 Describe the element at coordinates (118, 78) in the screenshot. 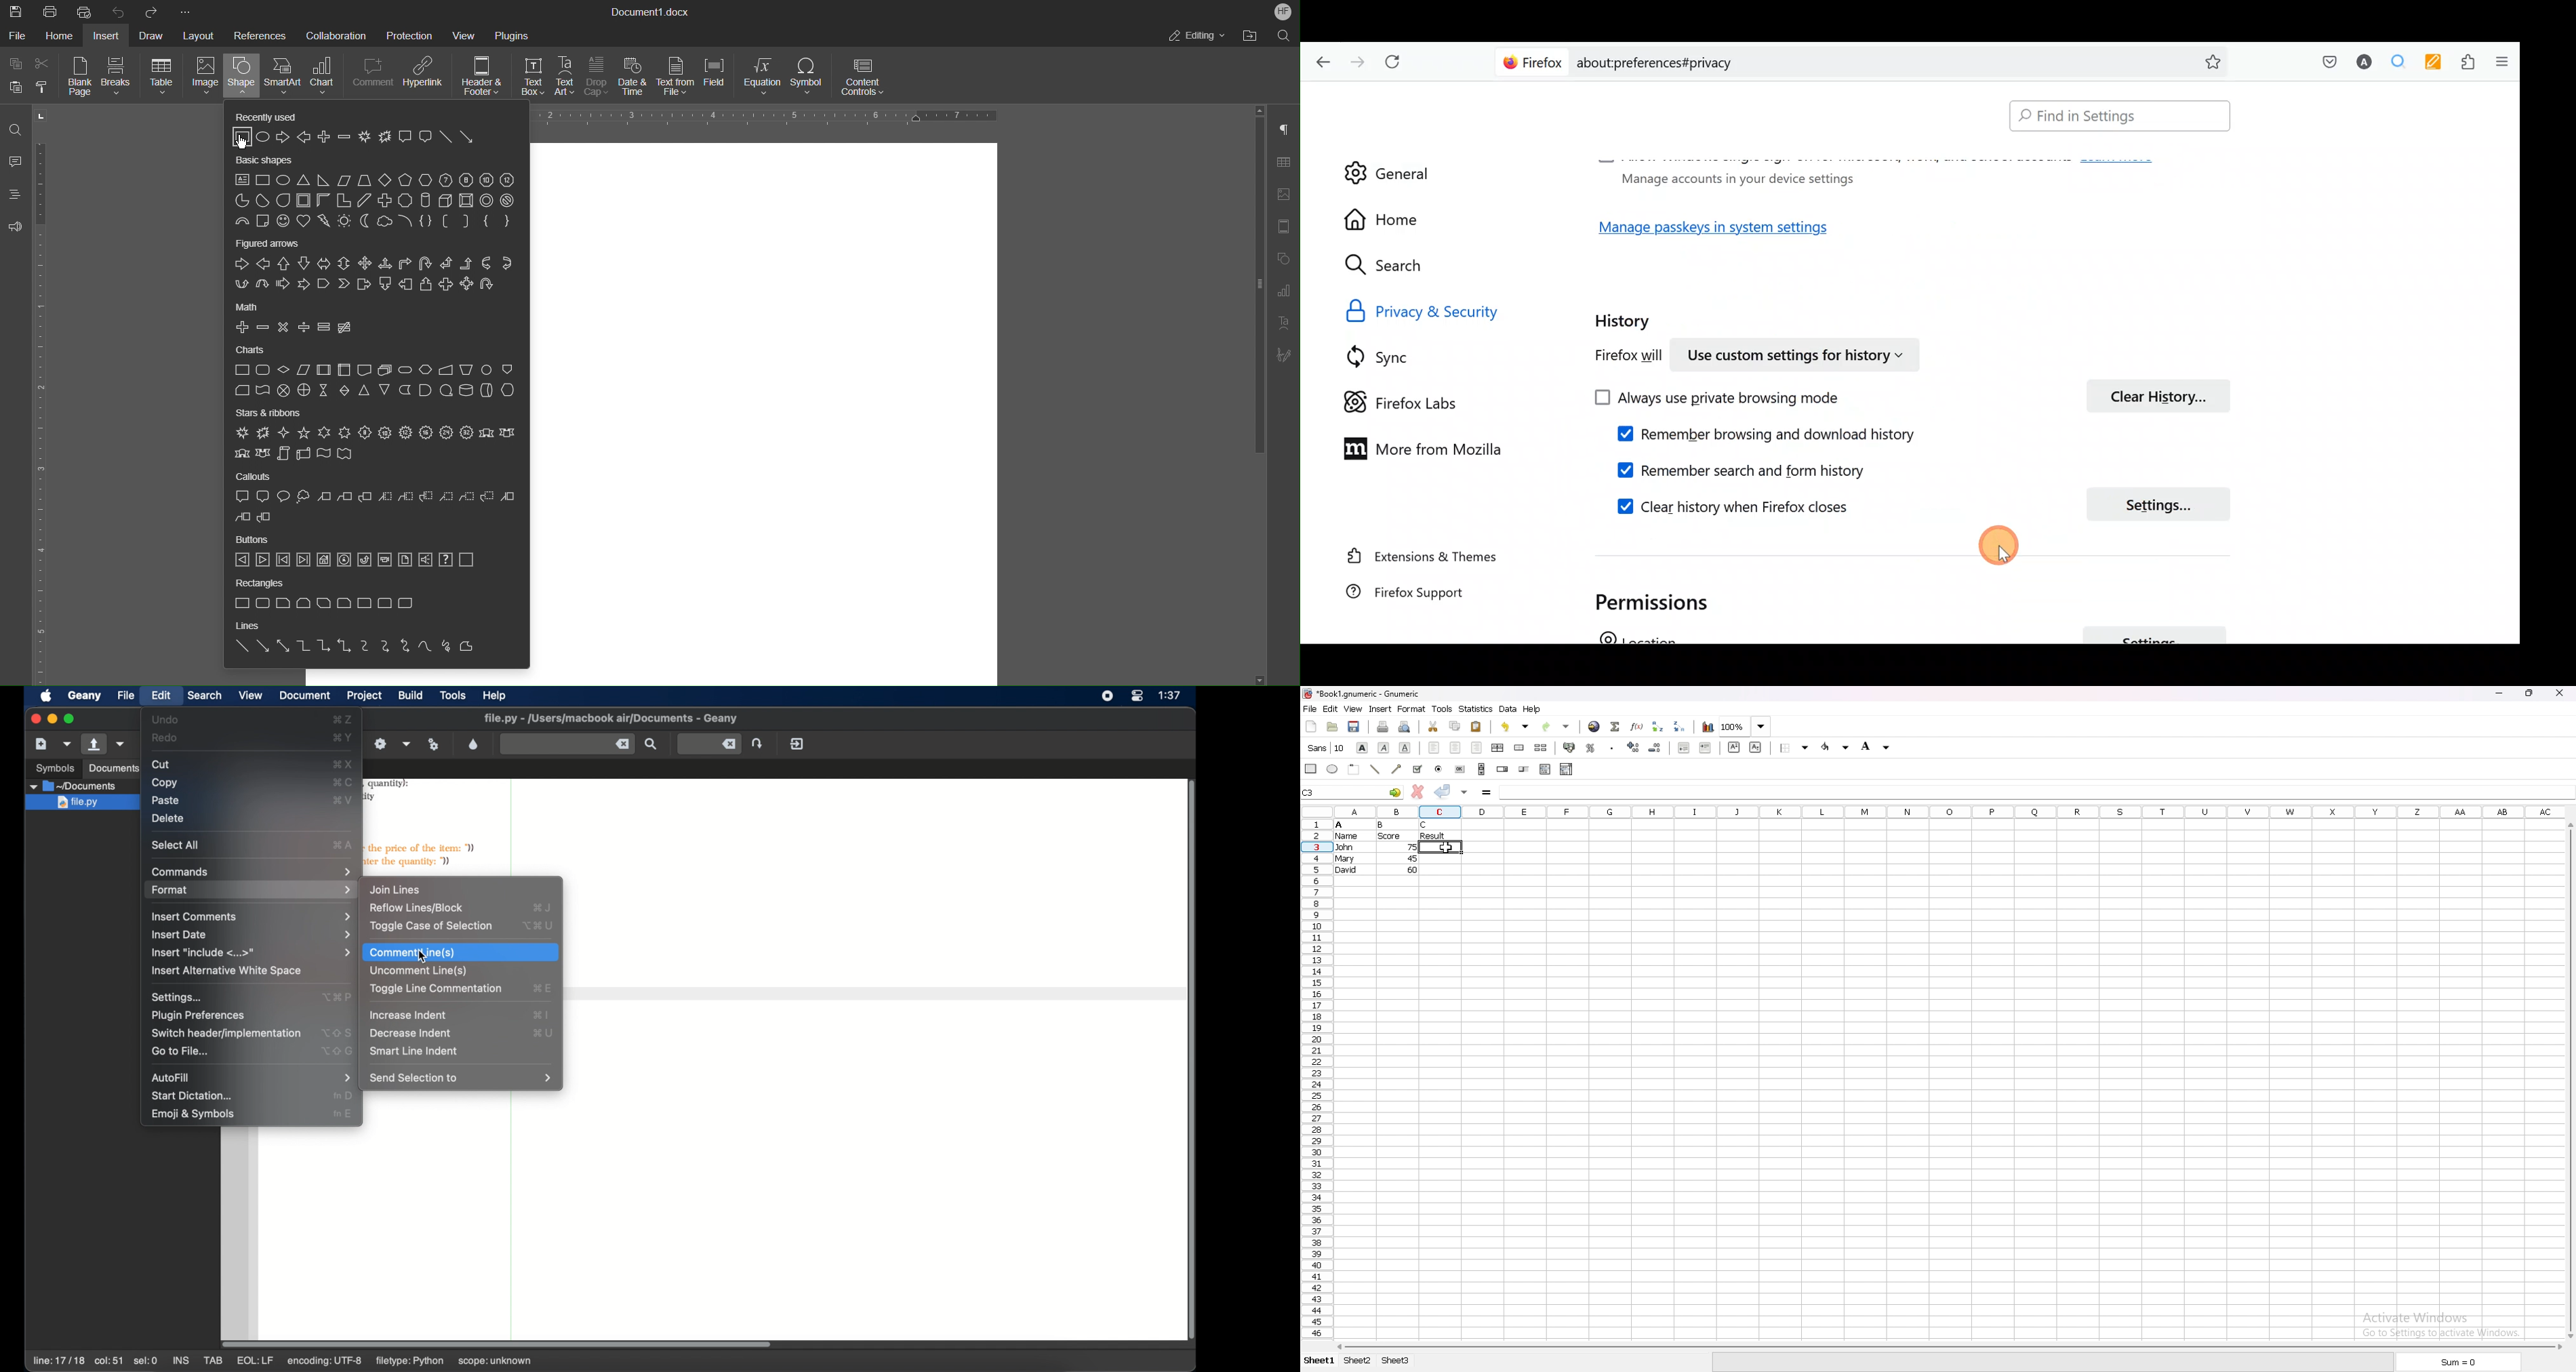

I see `Breaks` at that location.